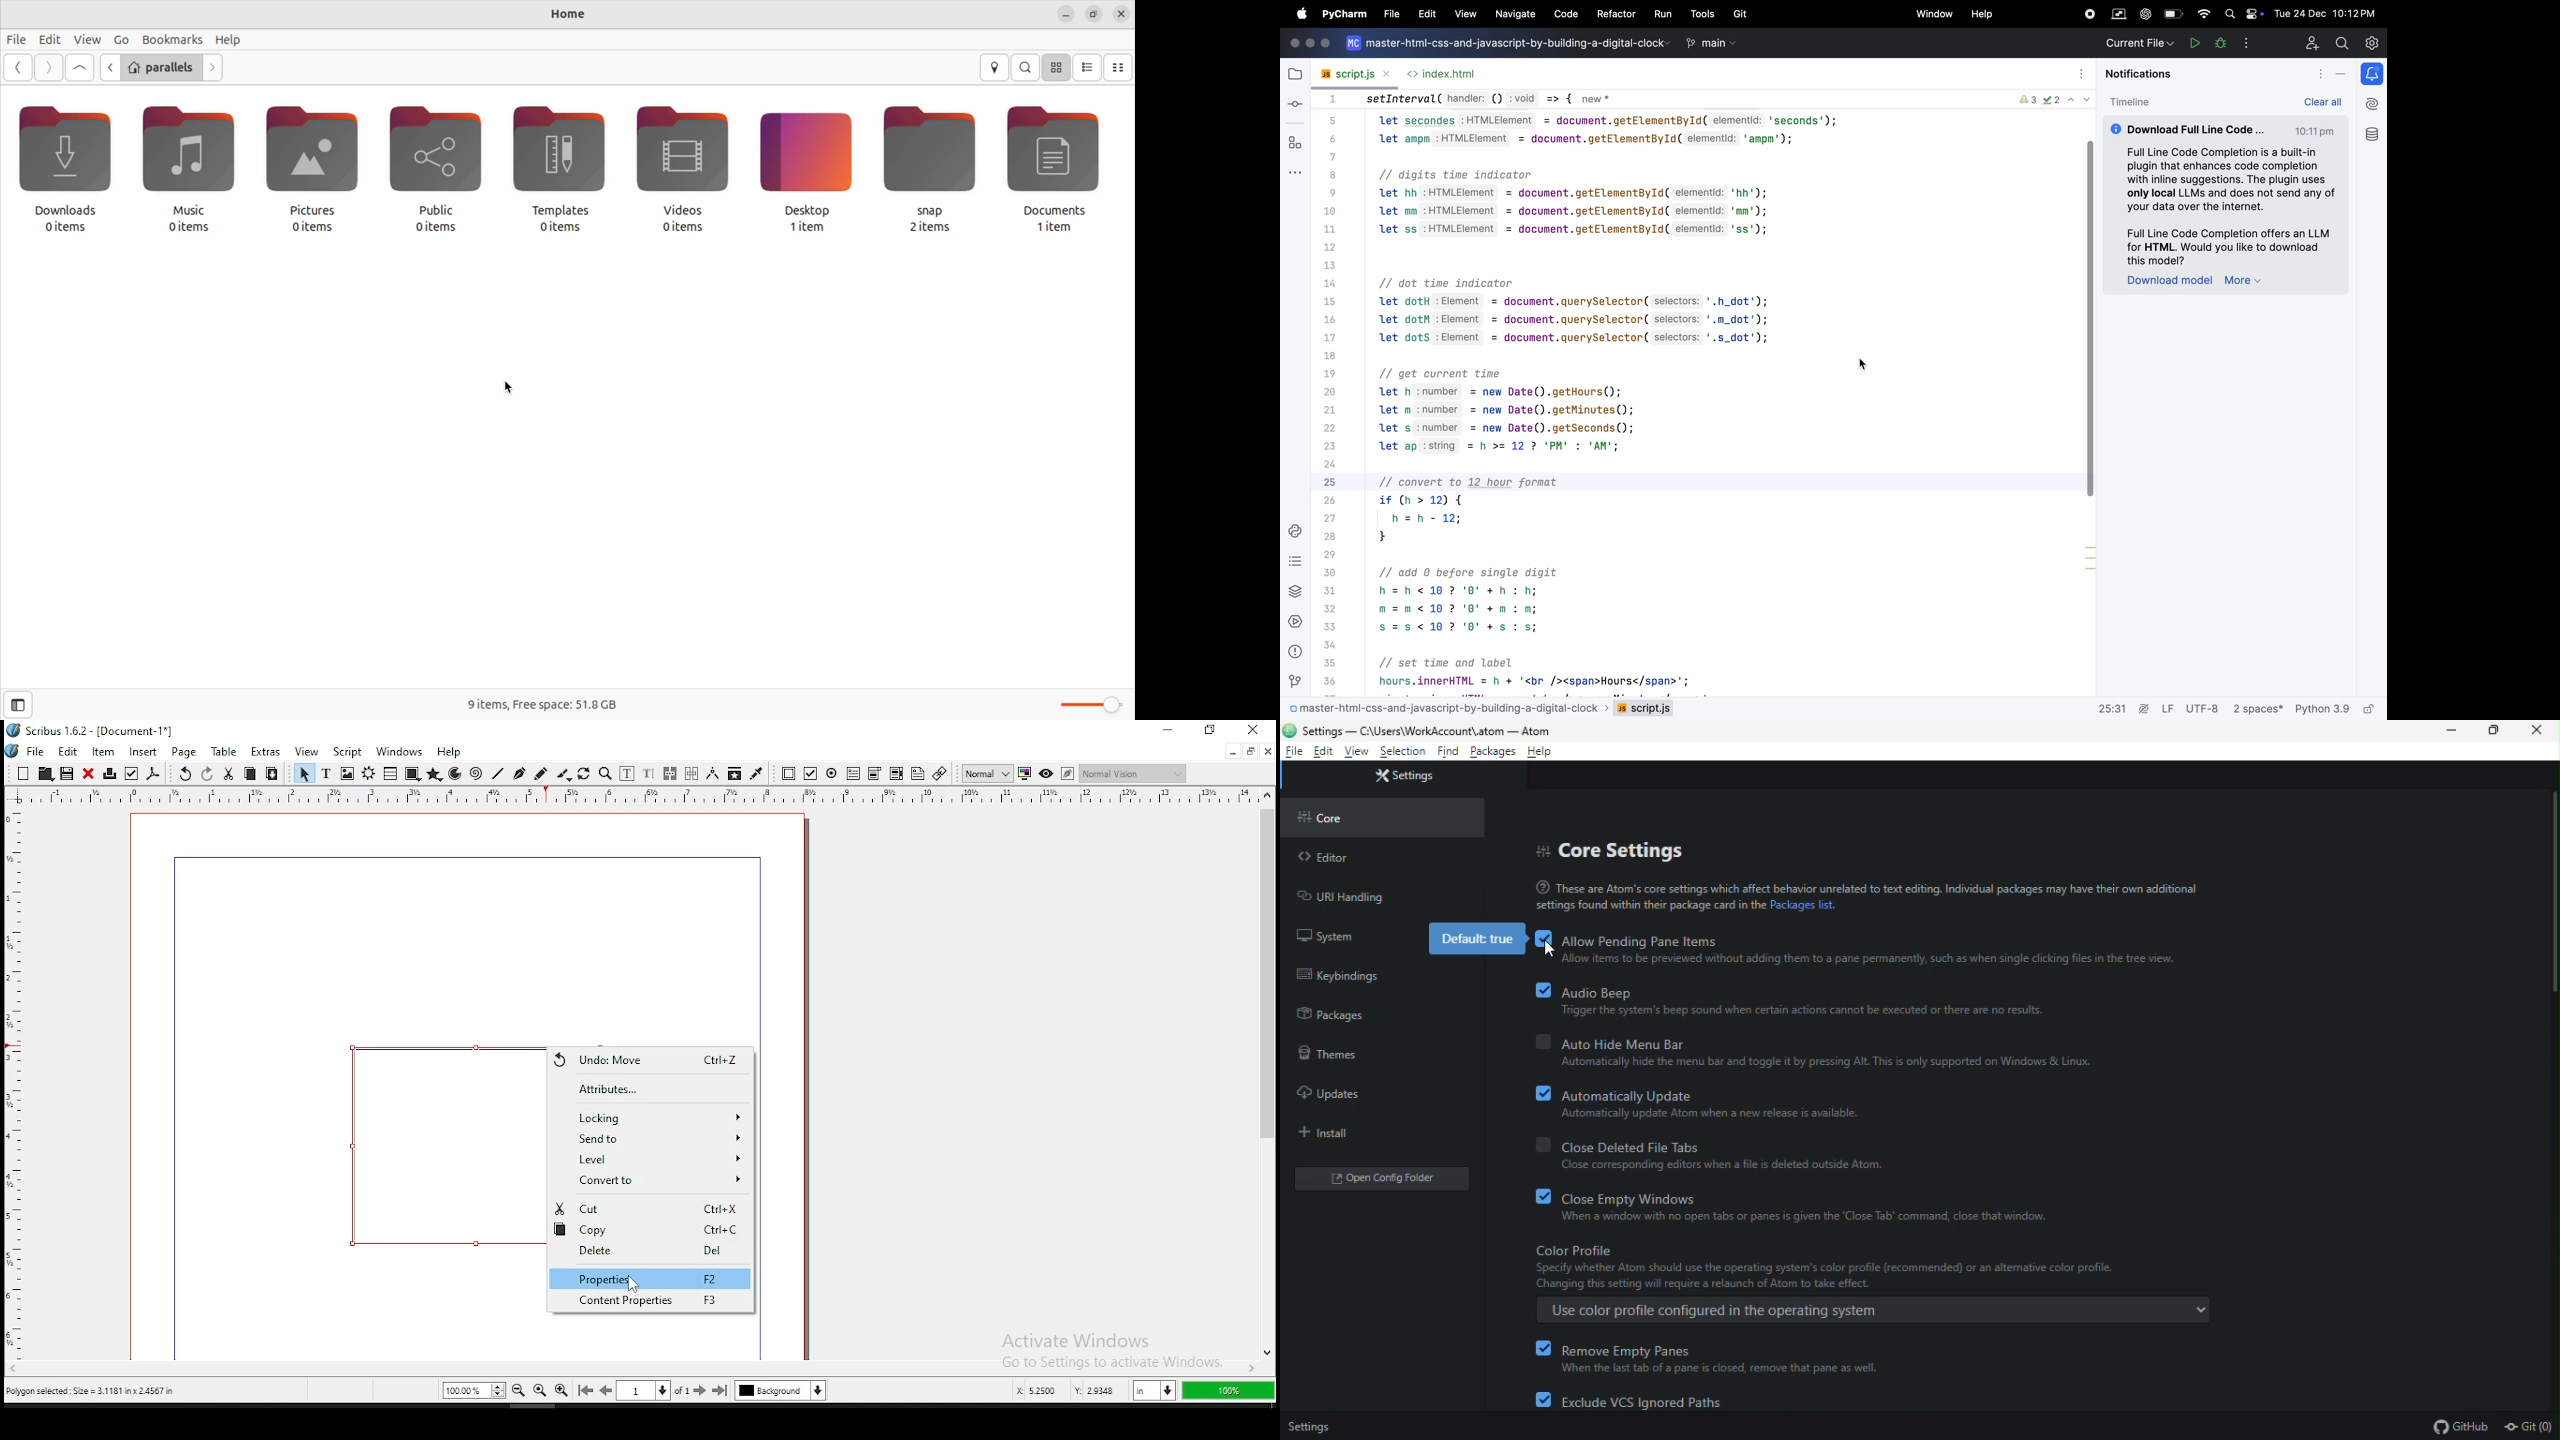 This screenshot has height=1456, width=2576. I want to click on selection, so click(1404, 751).